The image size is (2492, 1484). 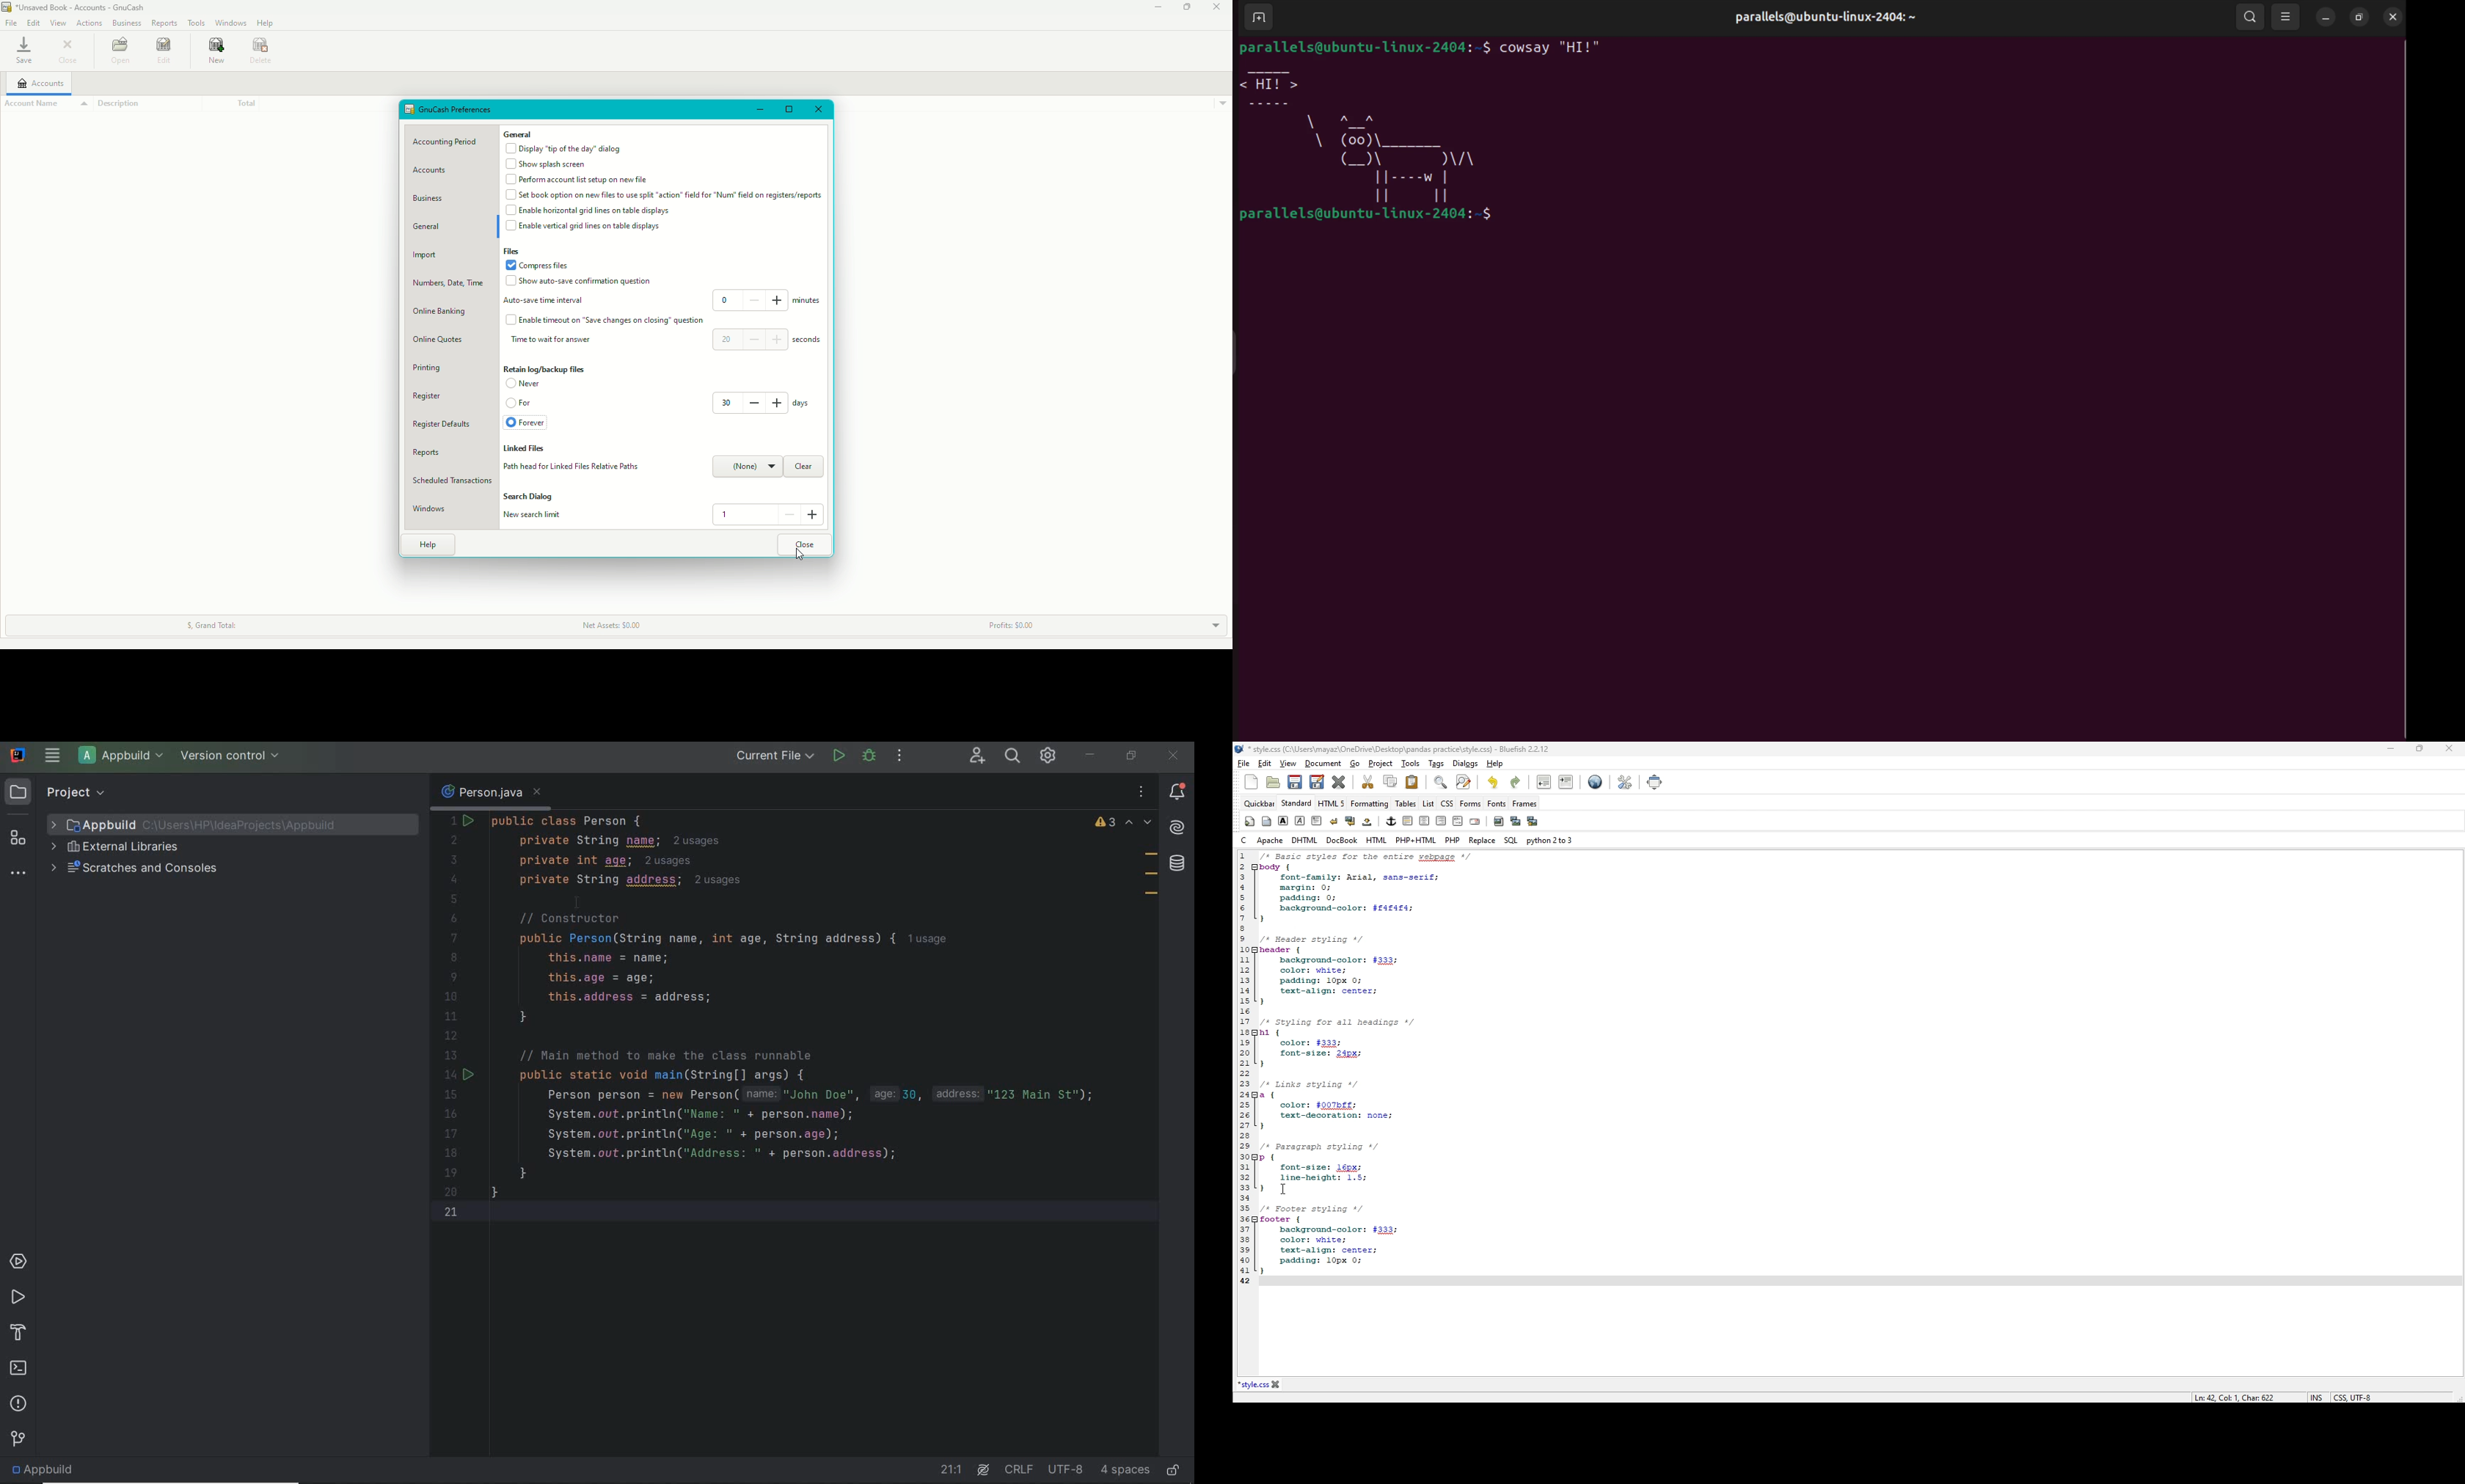 I want to click on bold, so click(x=1284, y=821).